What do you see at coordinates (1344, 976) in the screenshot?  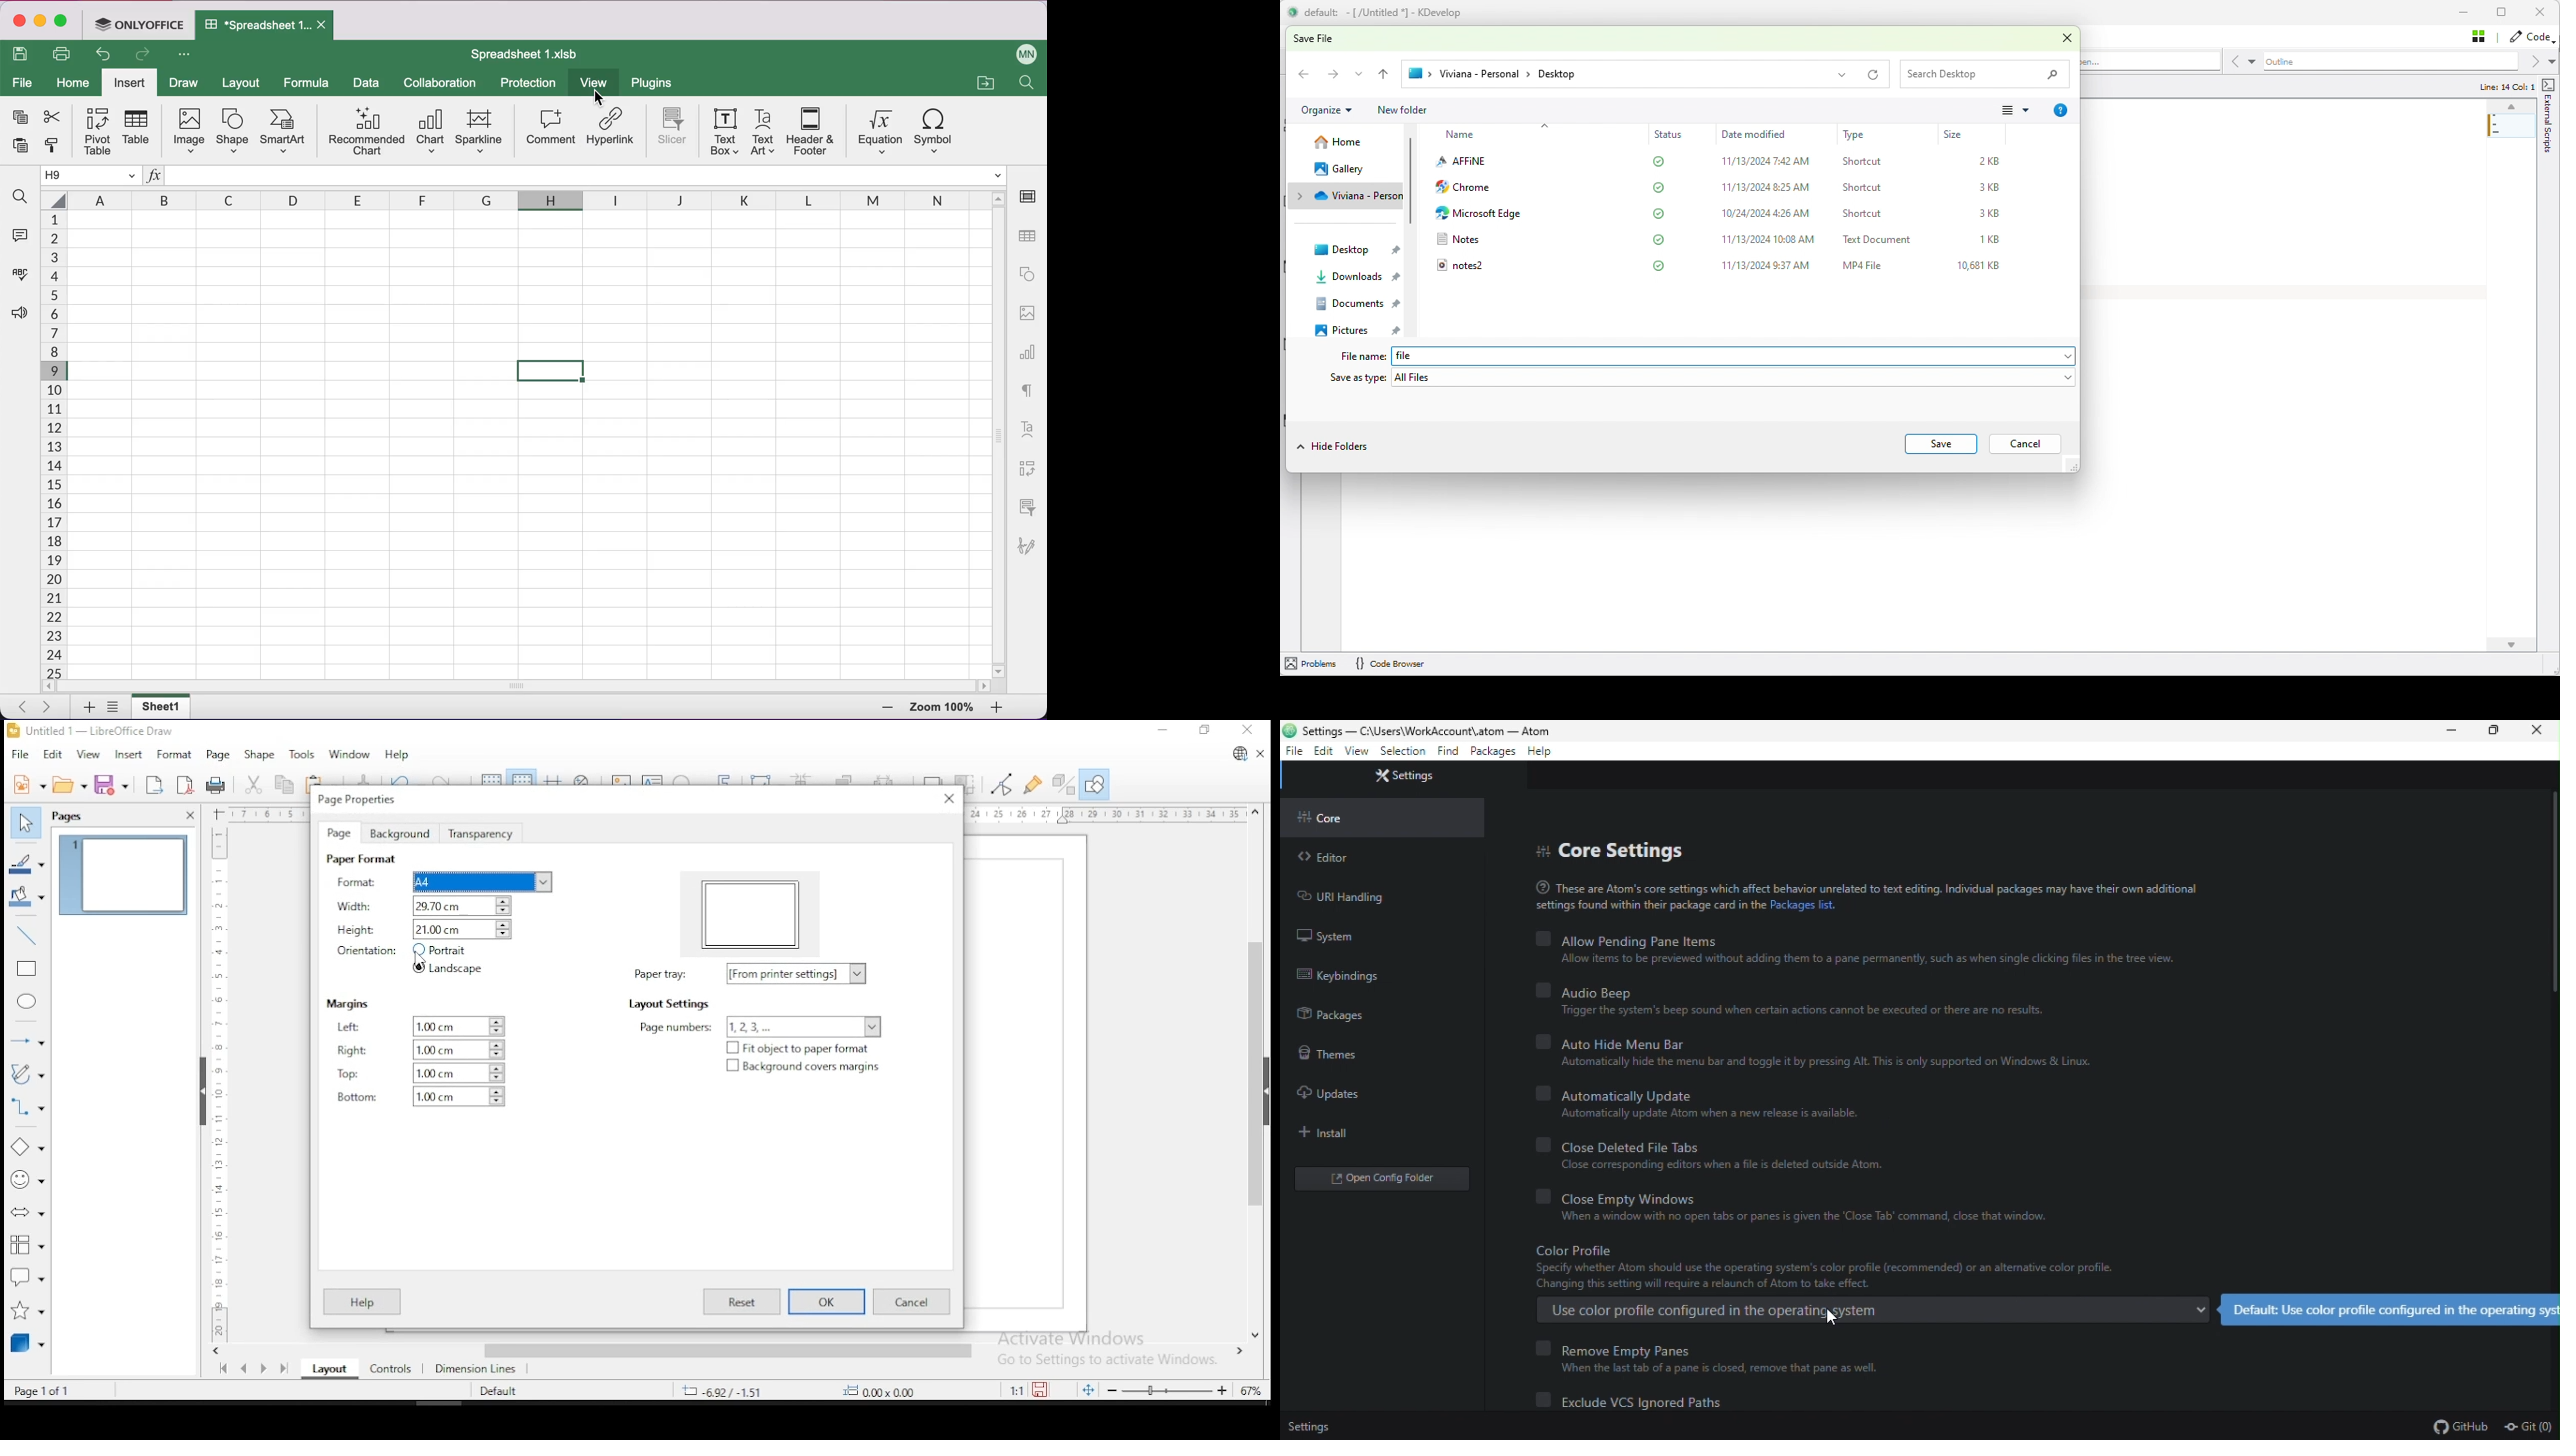 I see `keybinding` at bounding box center [1344, 976].